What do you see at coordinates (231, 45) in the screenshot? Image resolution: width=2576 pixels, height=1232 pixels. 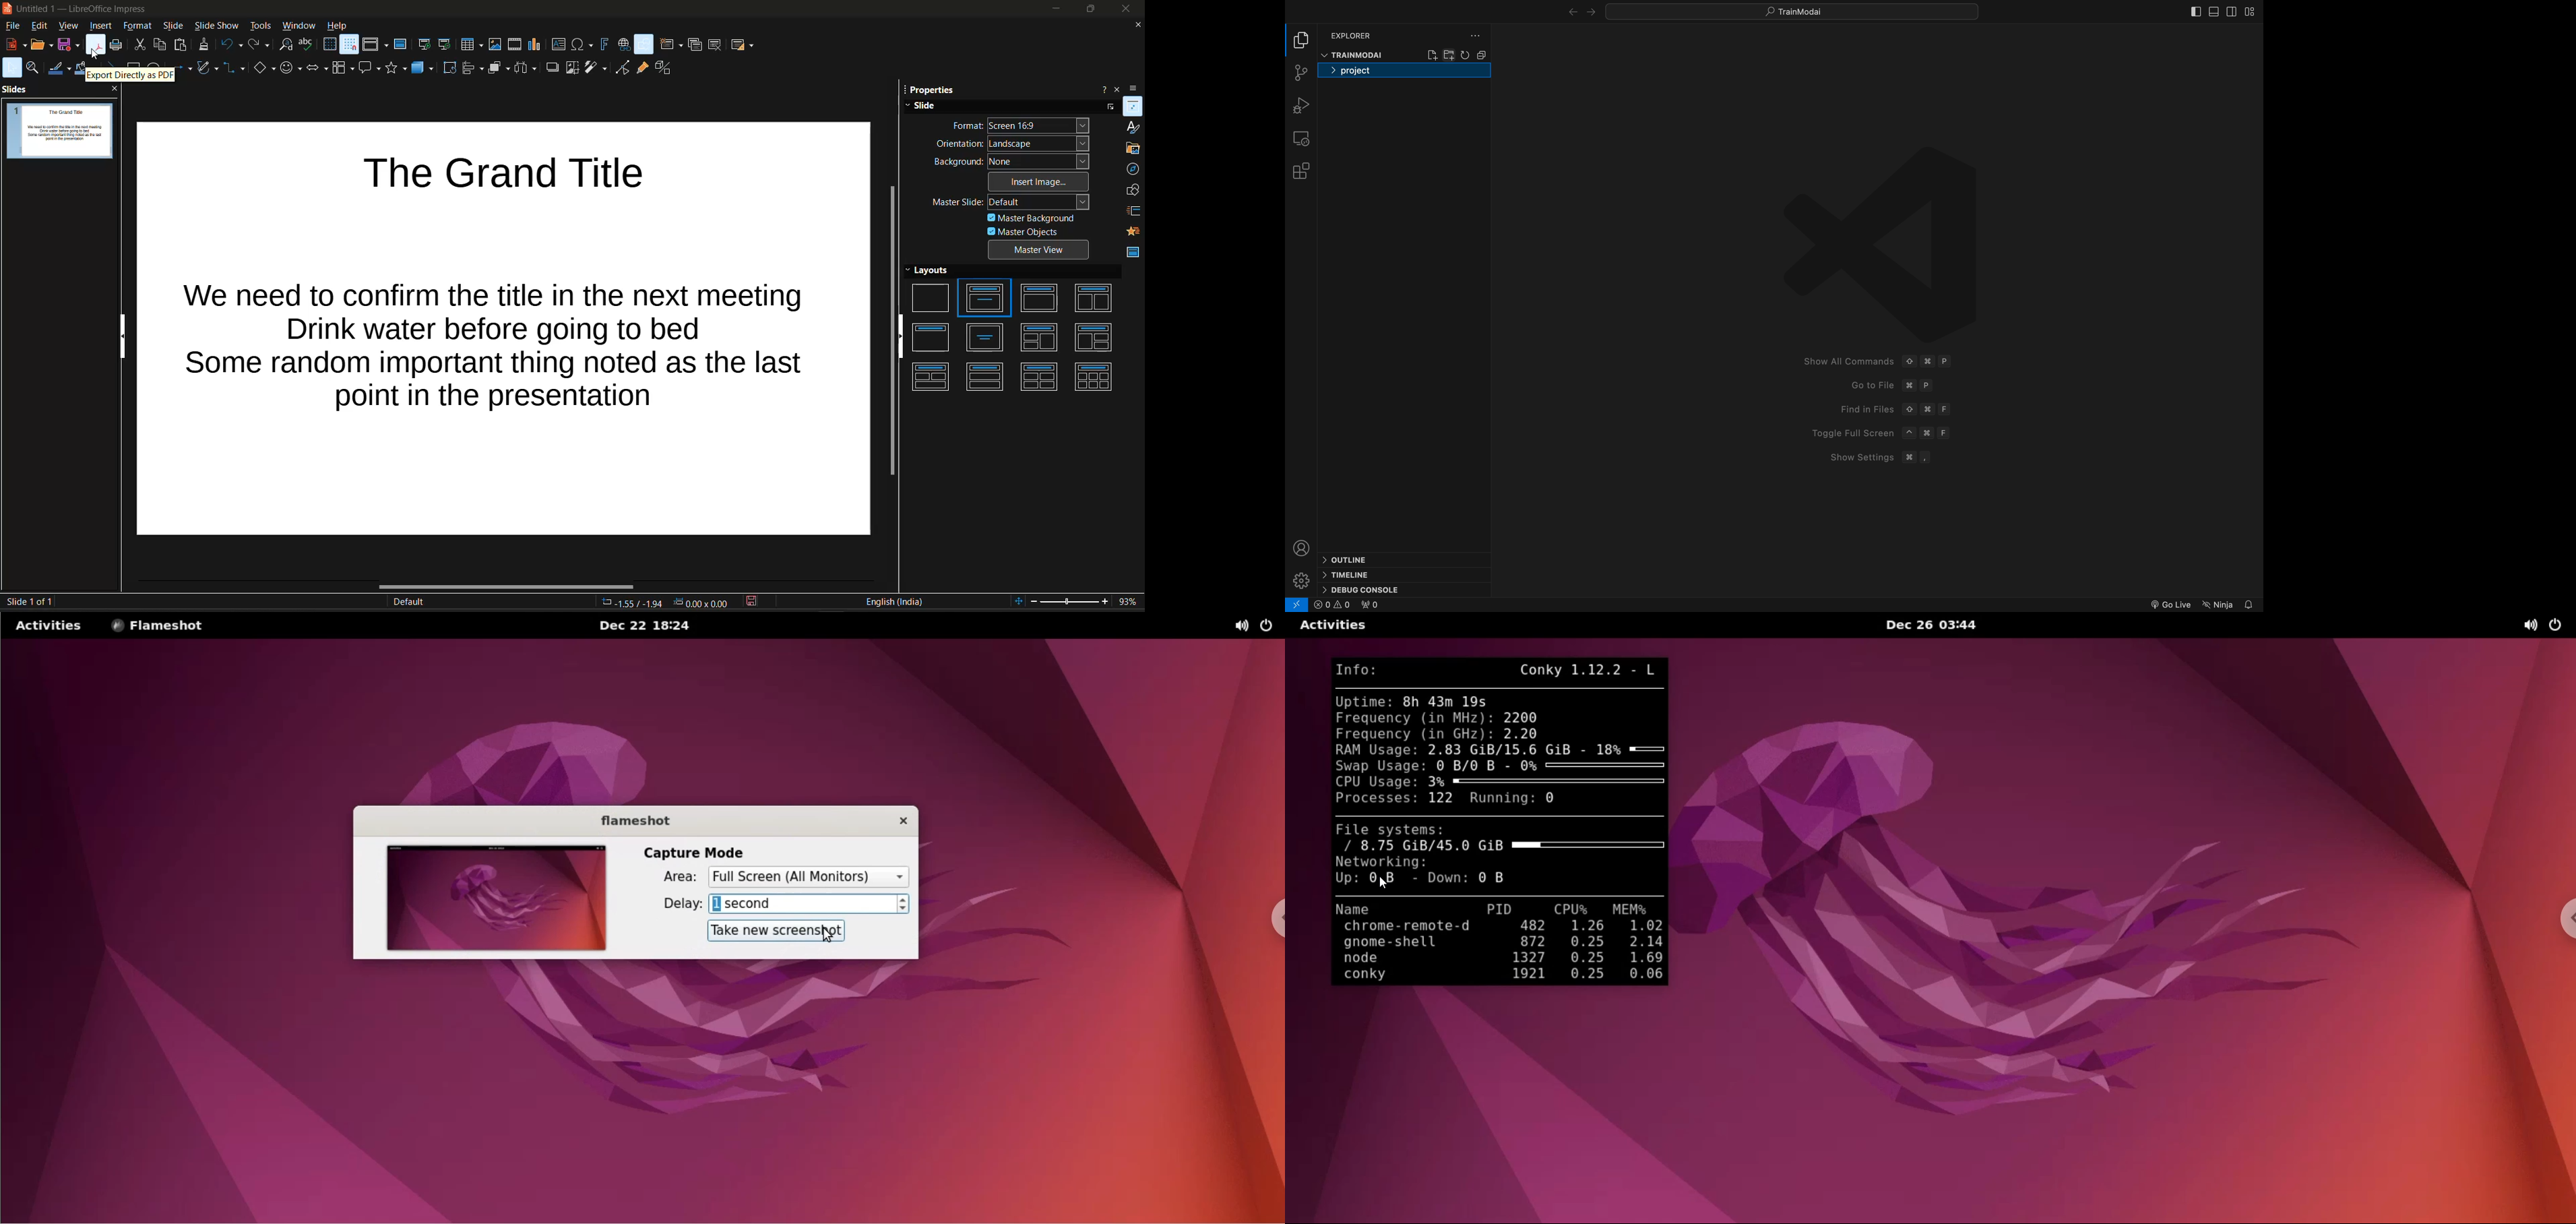 I see `undo` at bounding box center [231, 45].